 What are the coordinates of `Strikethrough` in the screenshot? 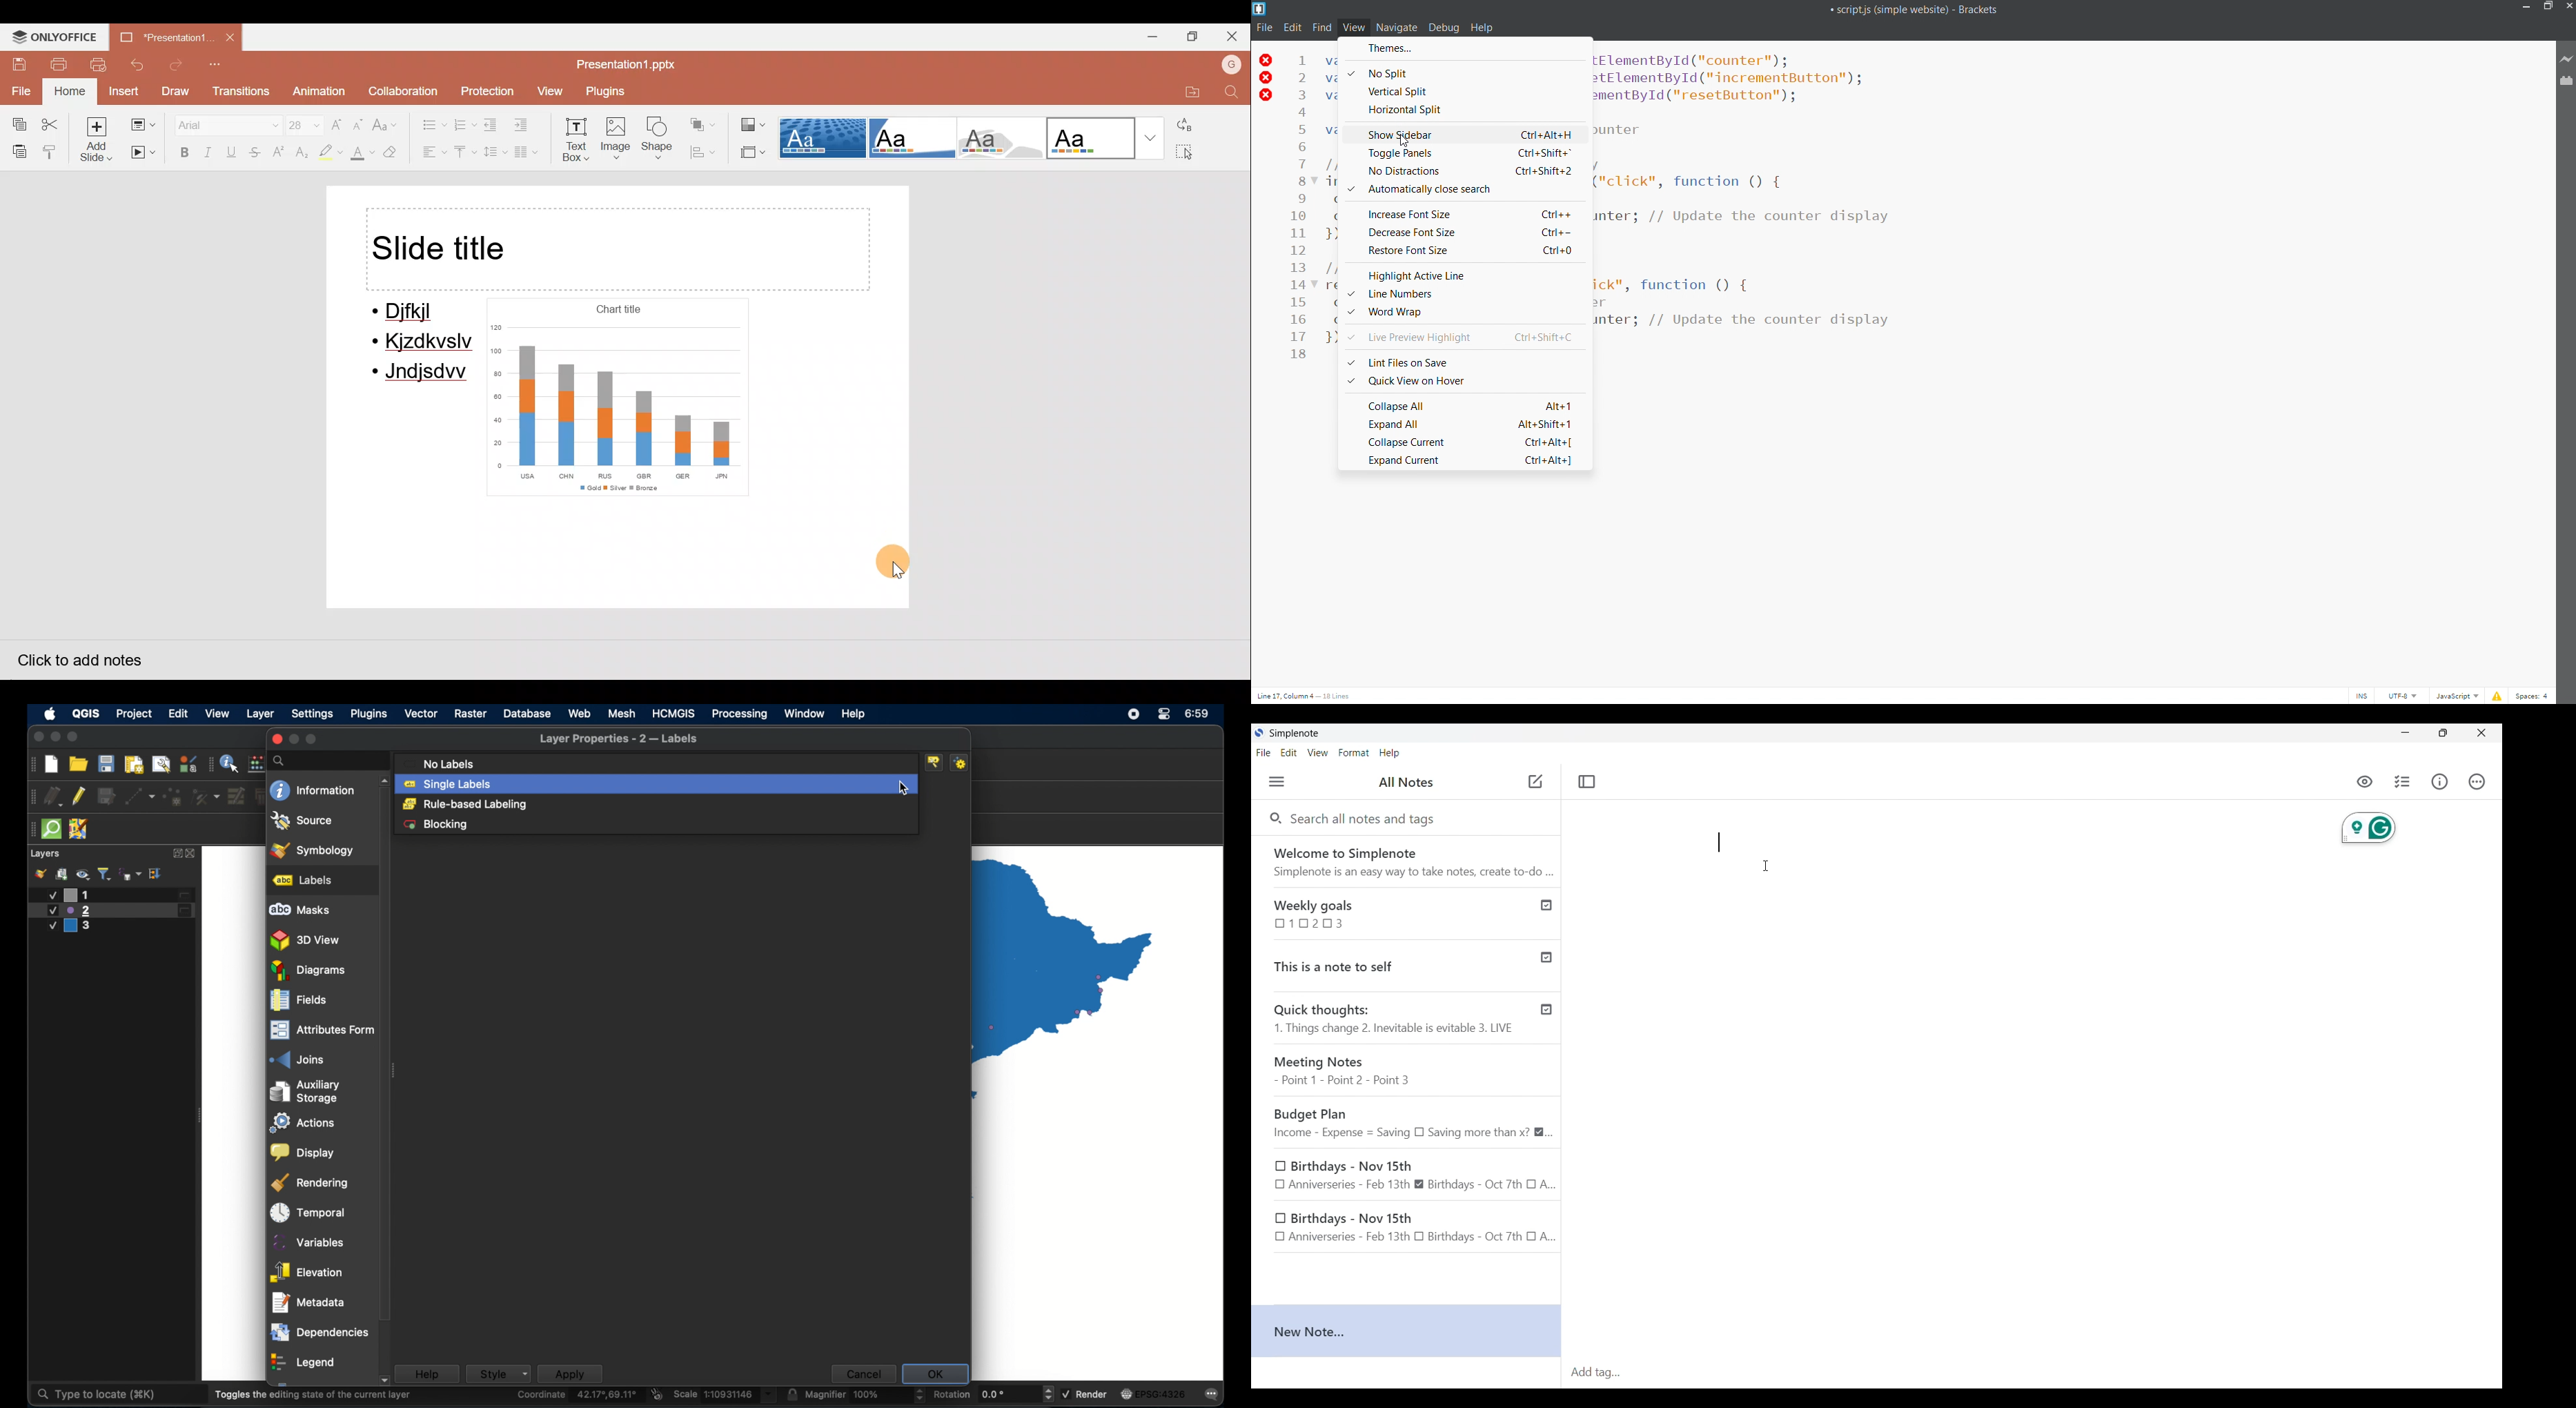 It's located at (252, 152).